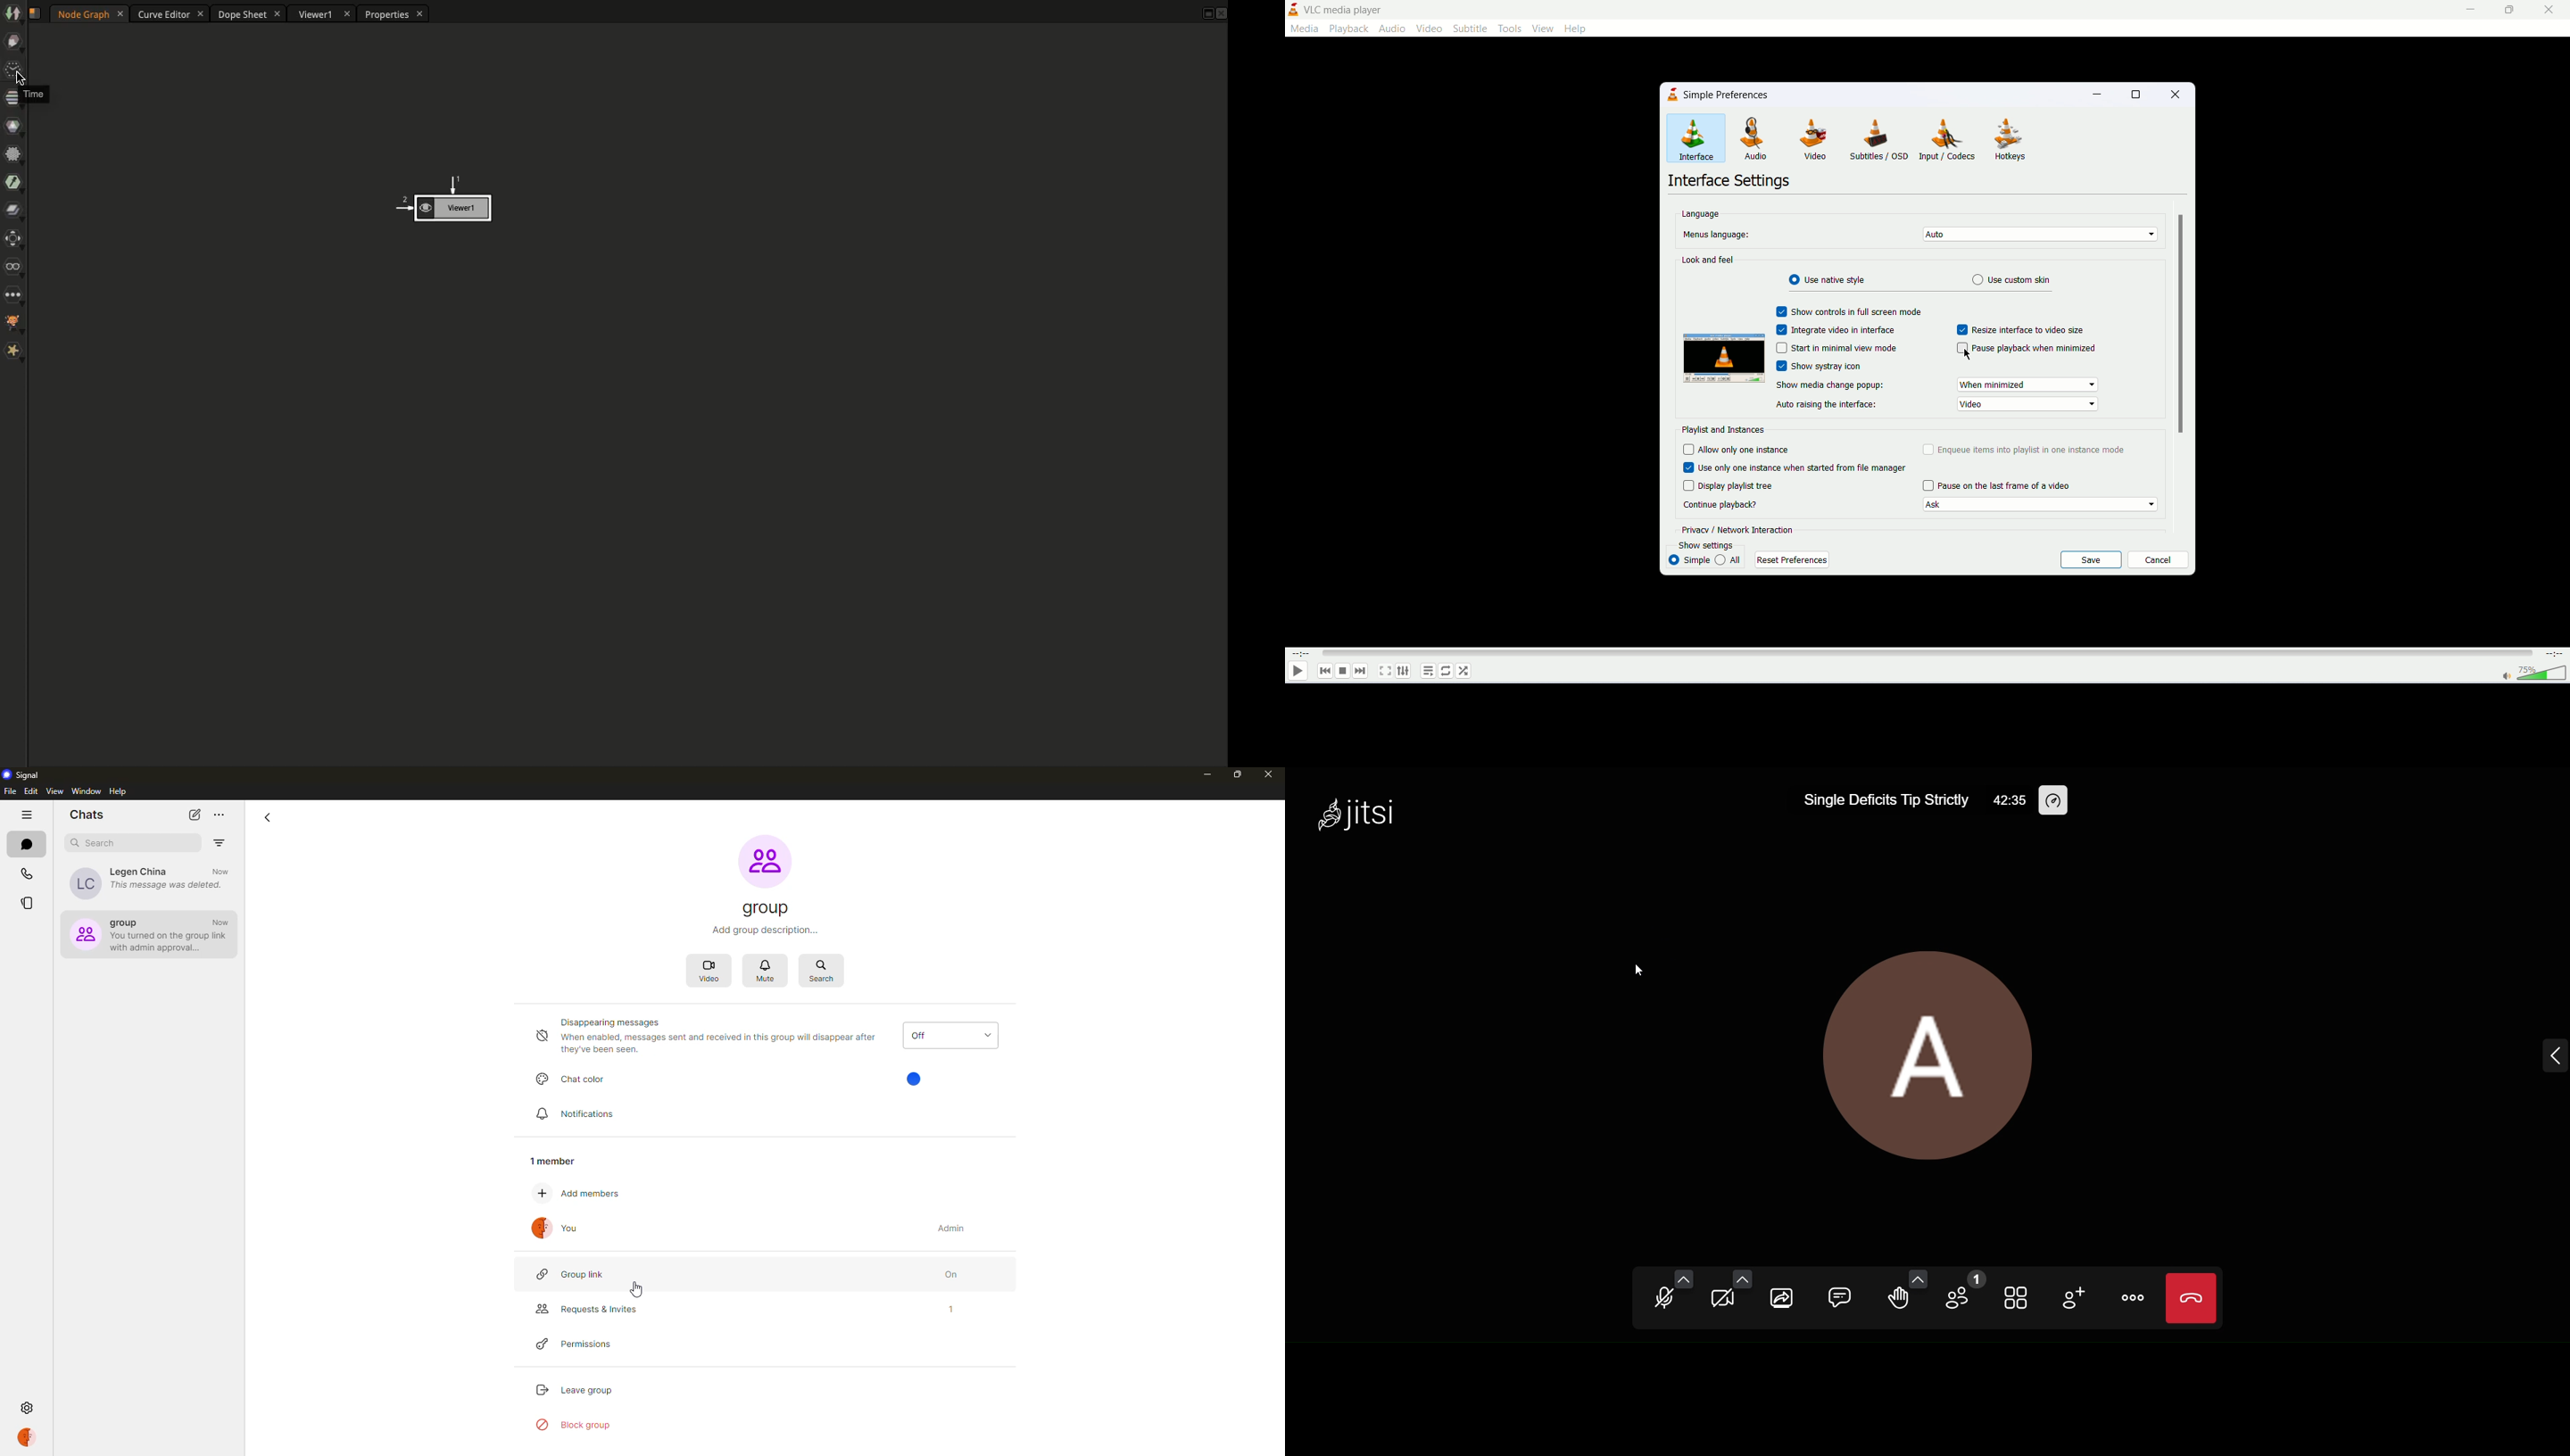  I want to click on block group, so click(574, 1426).